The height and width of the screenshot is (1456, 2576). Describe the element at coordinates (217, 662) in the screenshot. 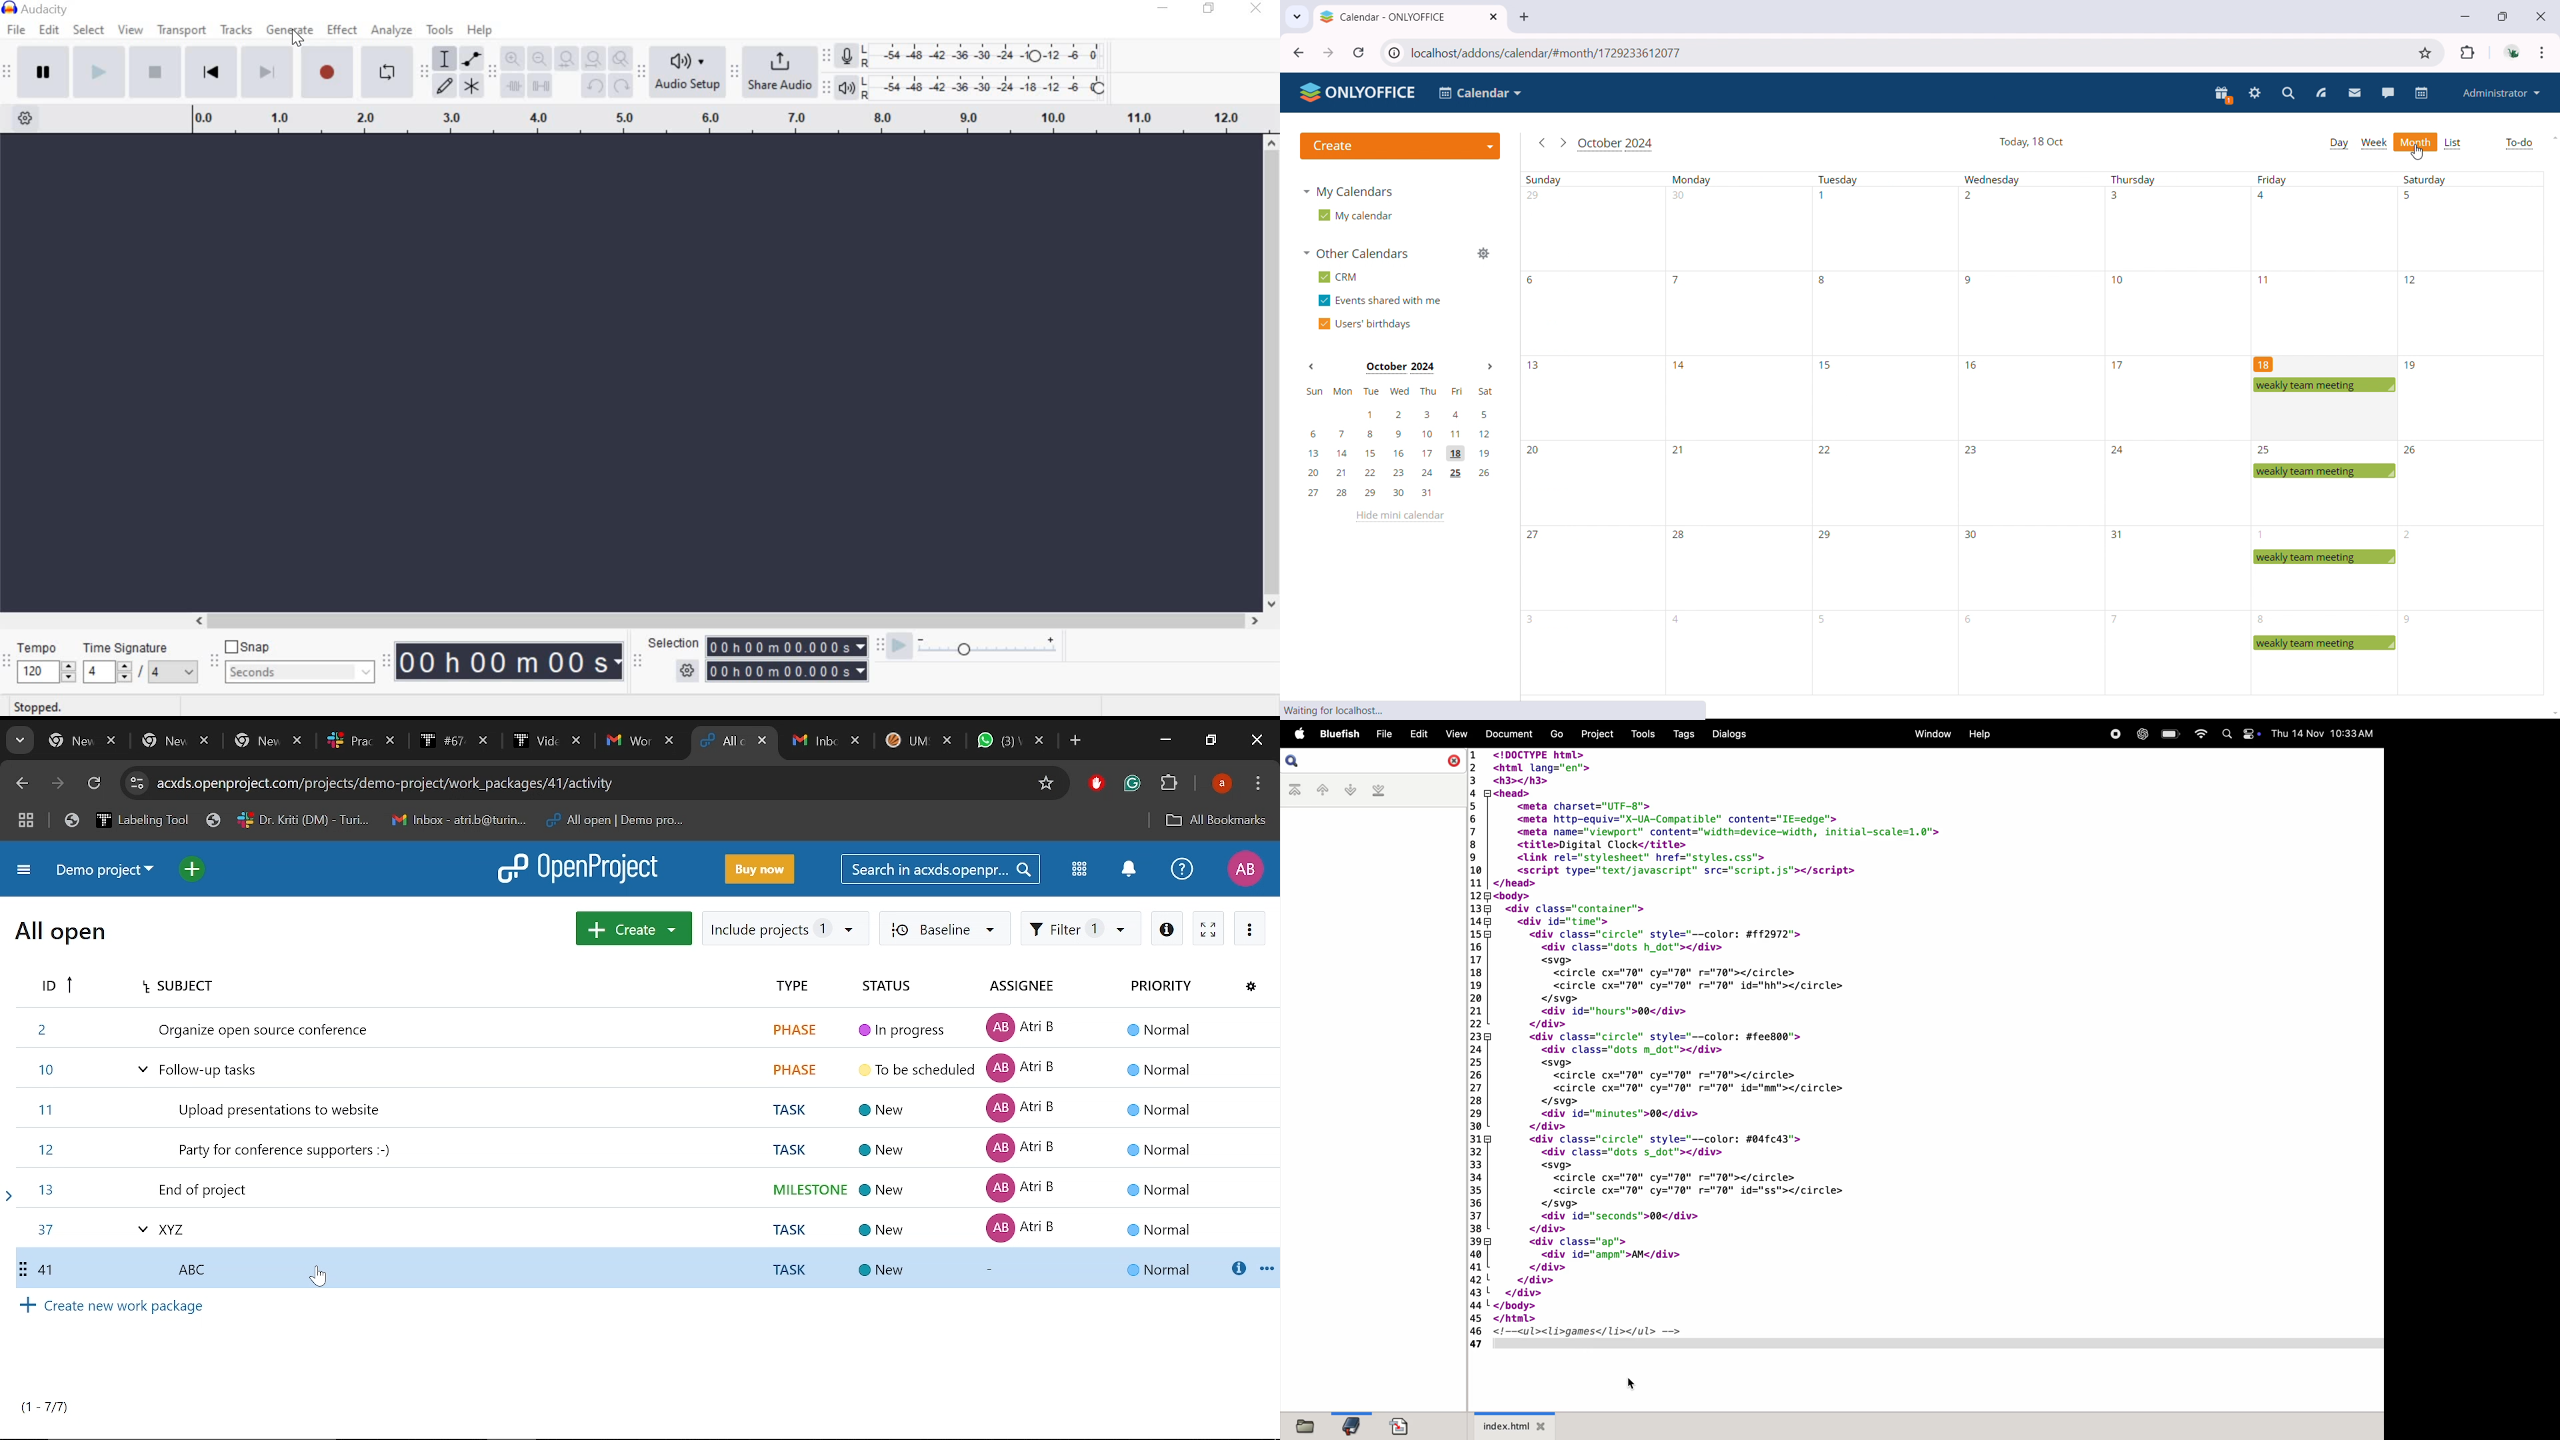

I see `Snapping toolbar` at that location.